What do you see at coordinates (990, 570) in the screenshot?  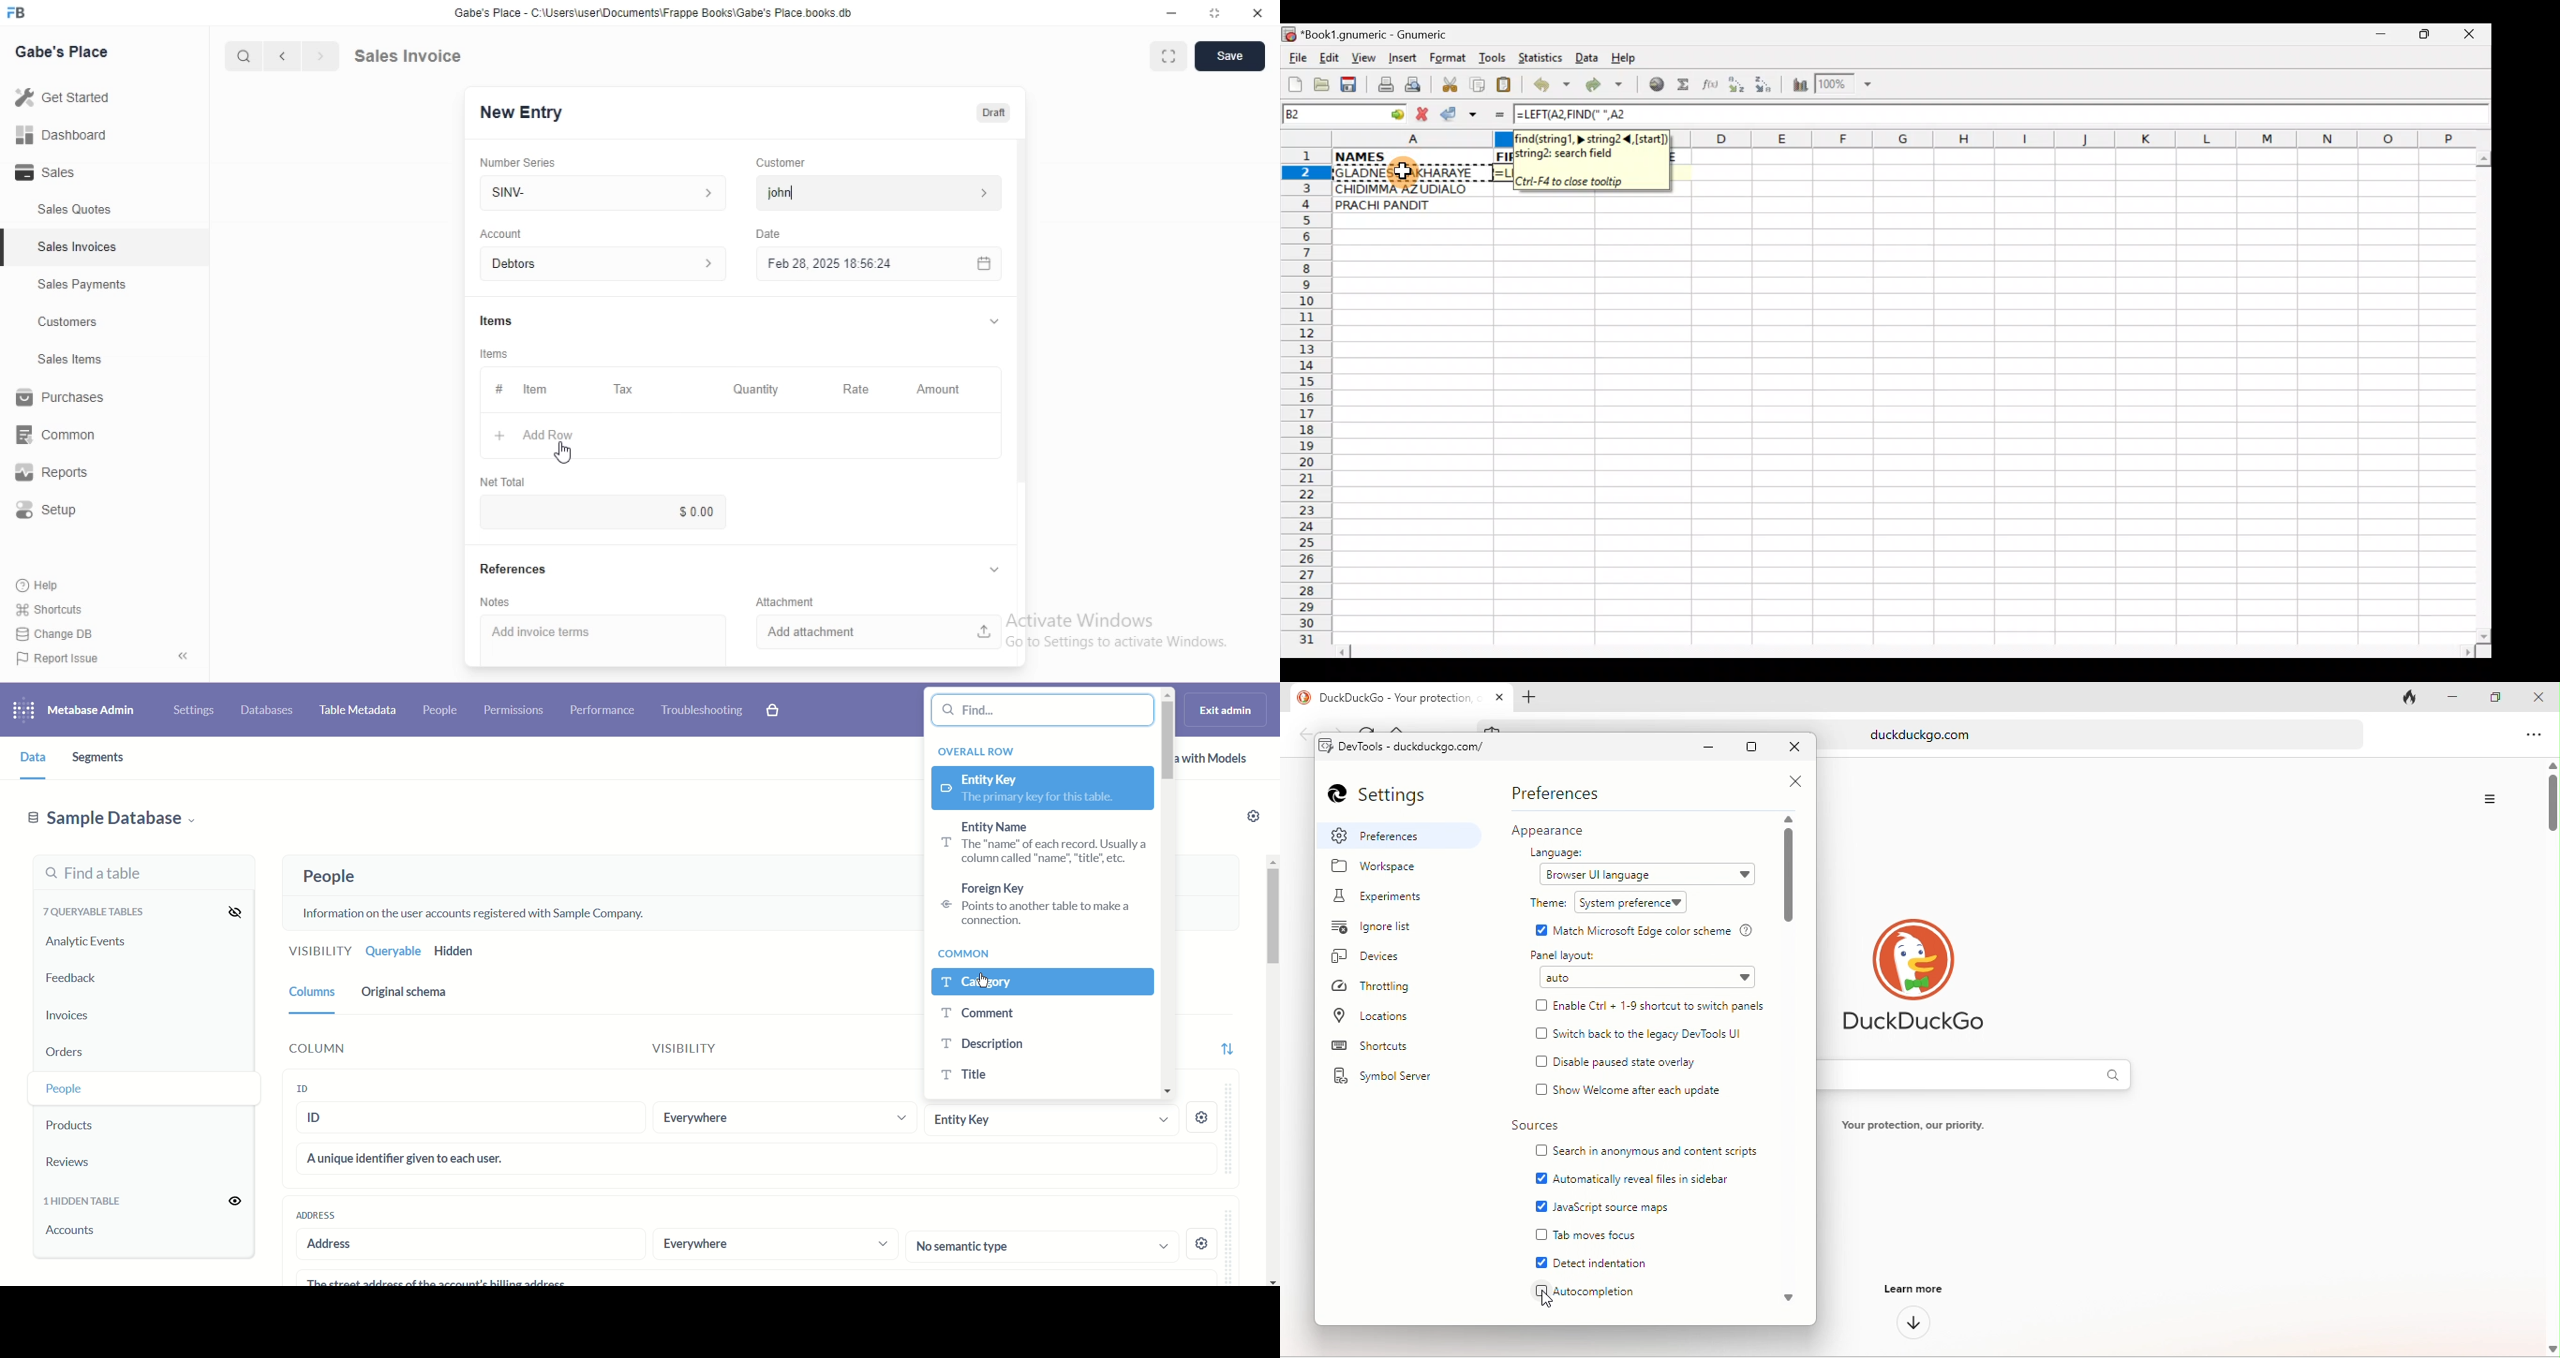 I see `collapse` at bounding box center [990, 570].